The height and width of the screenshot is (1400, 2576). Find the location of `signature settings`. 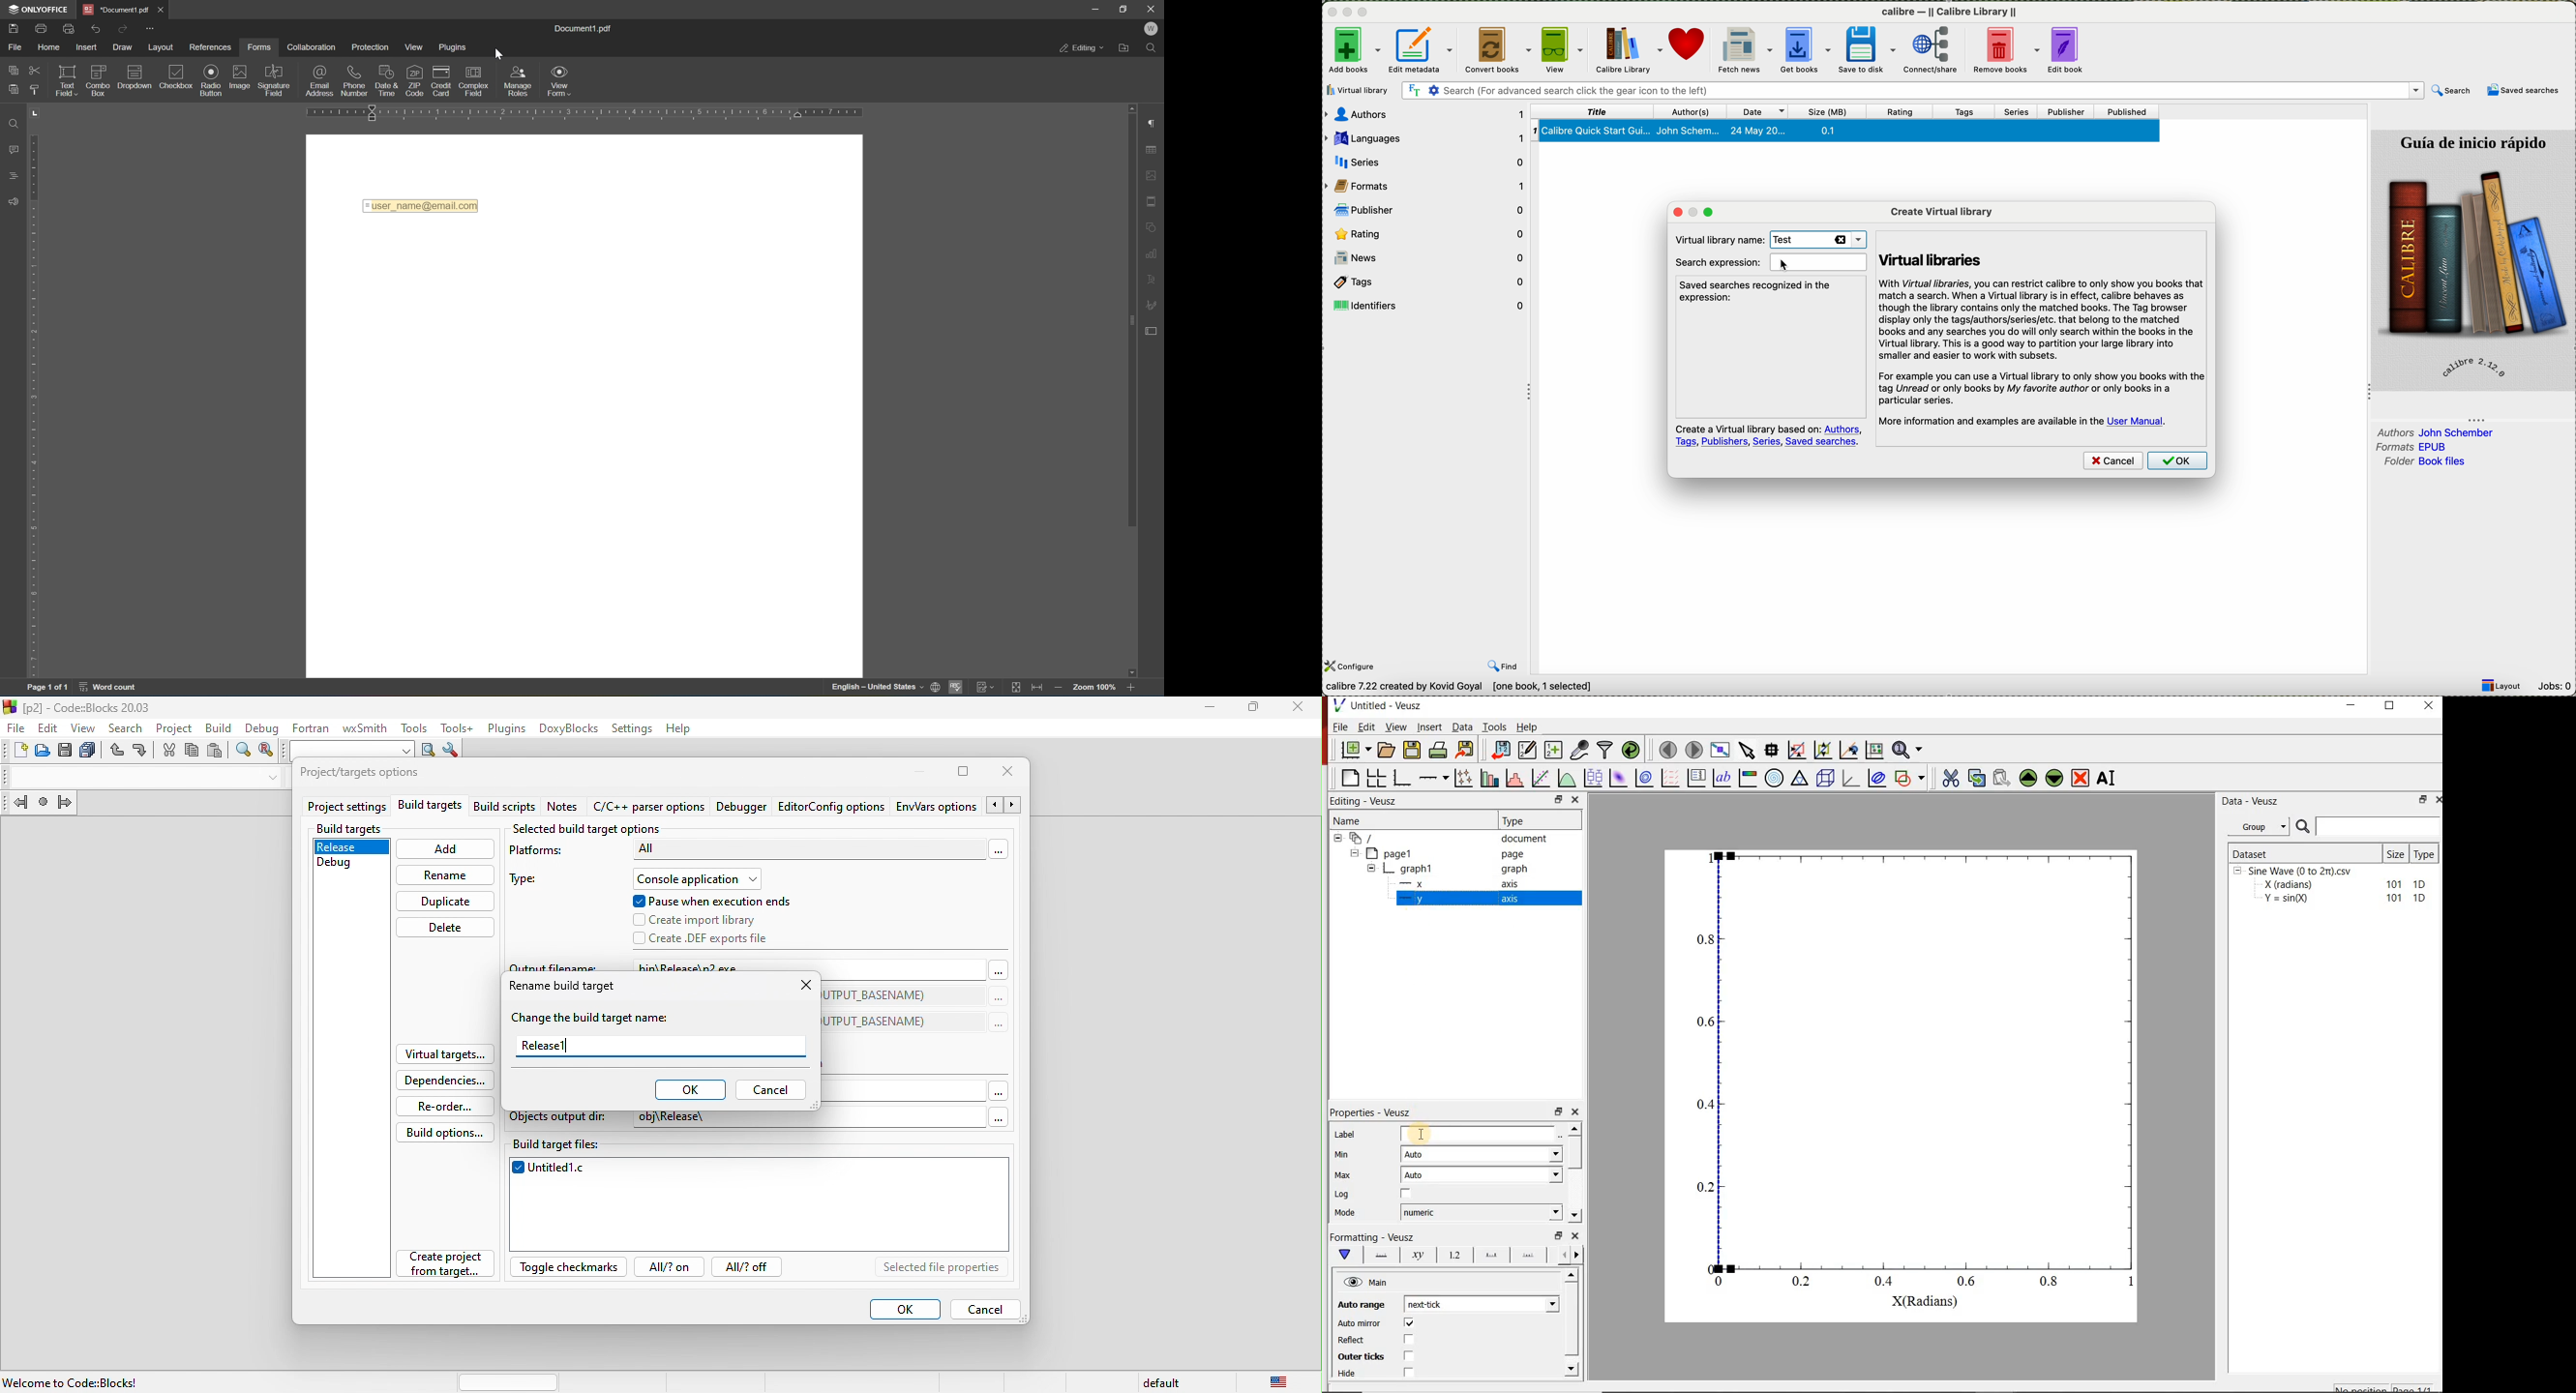

signature settings is located at coordinates (1155, 307).